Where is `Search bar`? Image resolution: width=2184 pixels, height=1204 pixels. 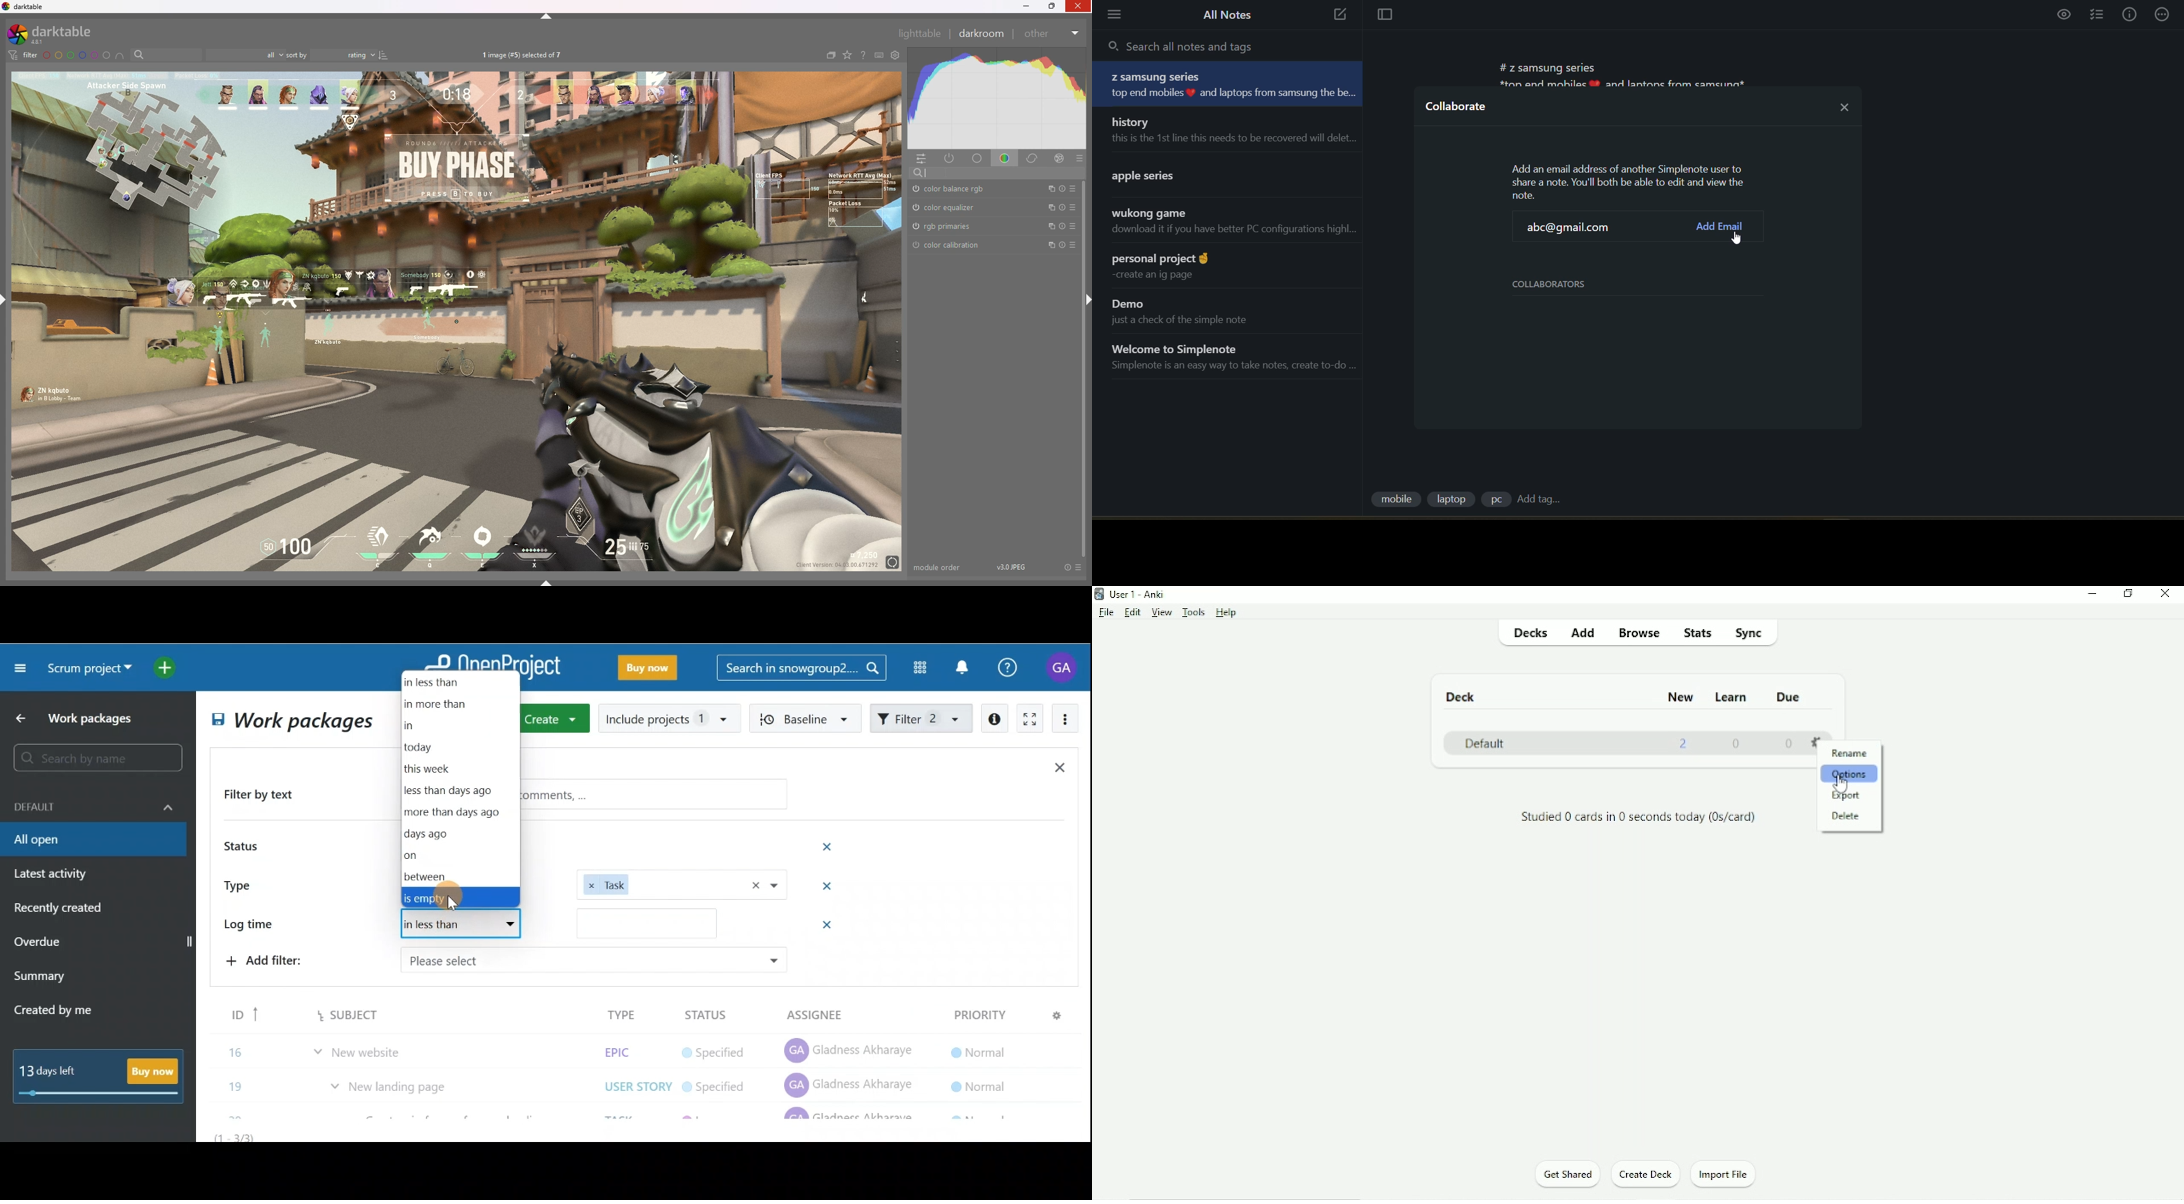
Search bar is located at coordinates (101, 757).